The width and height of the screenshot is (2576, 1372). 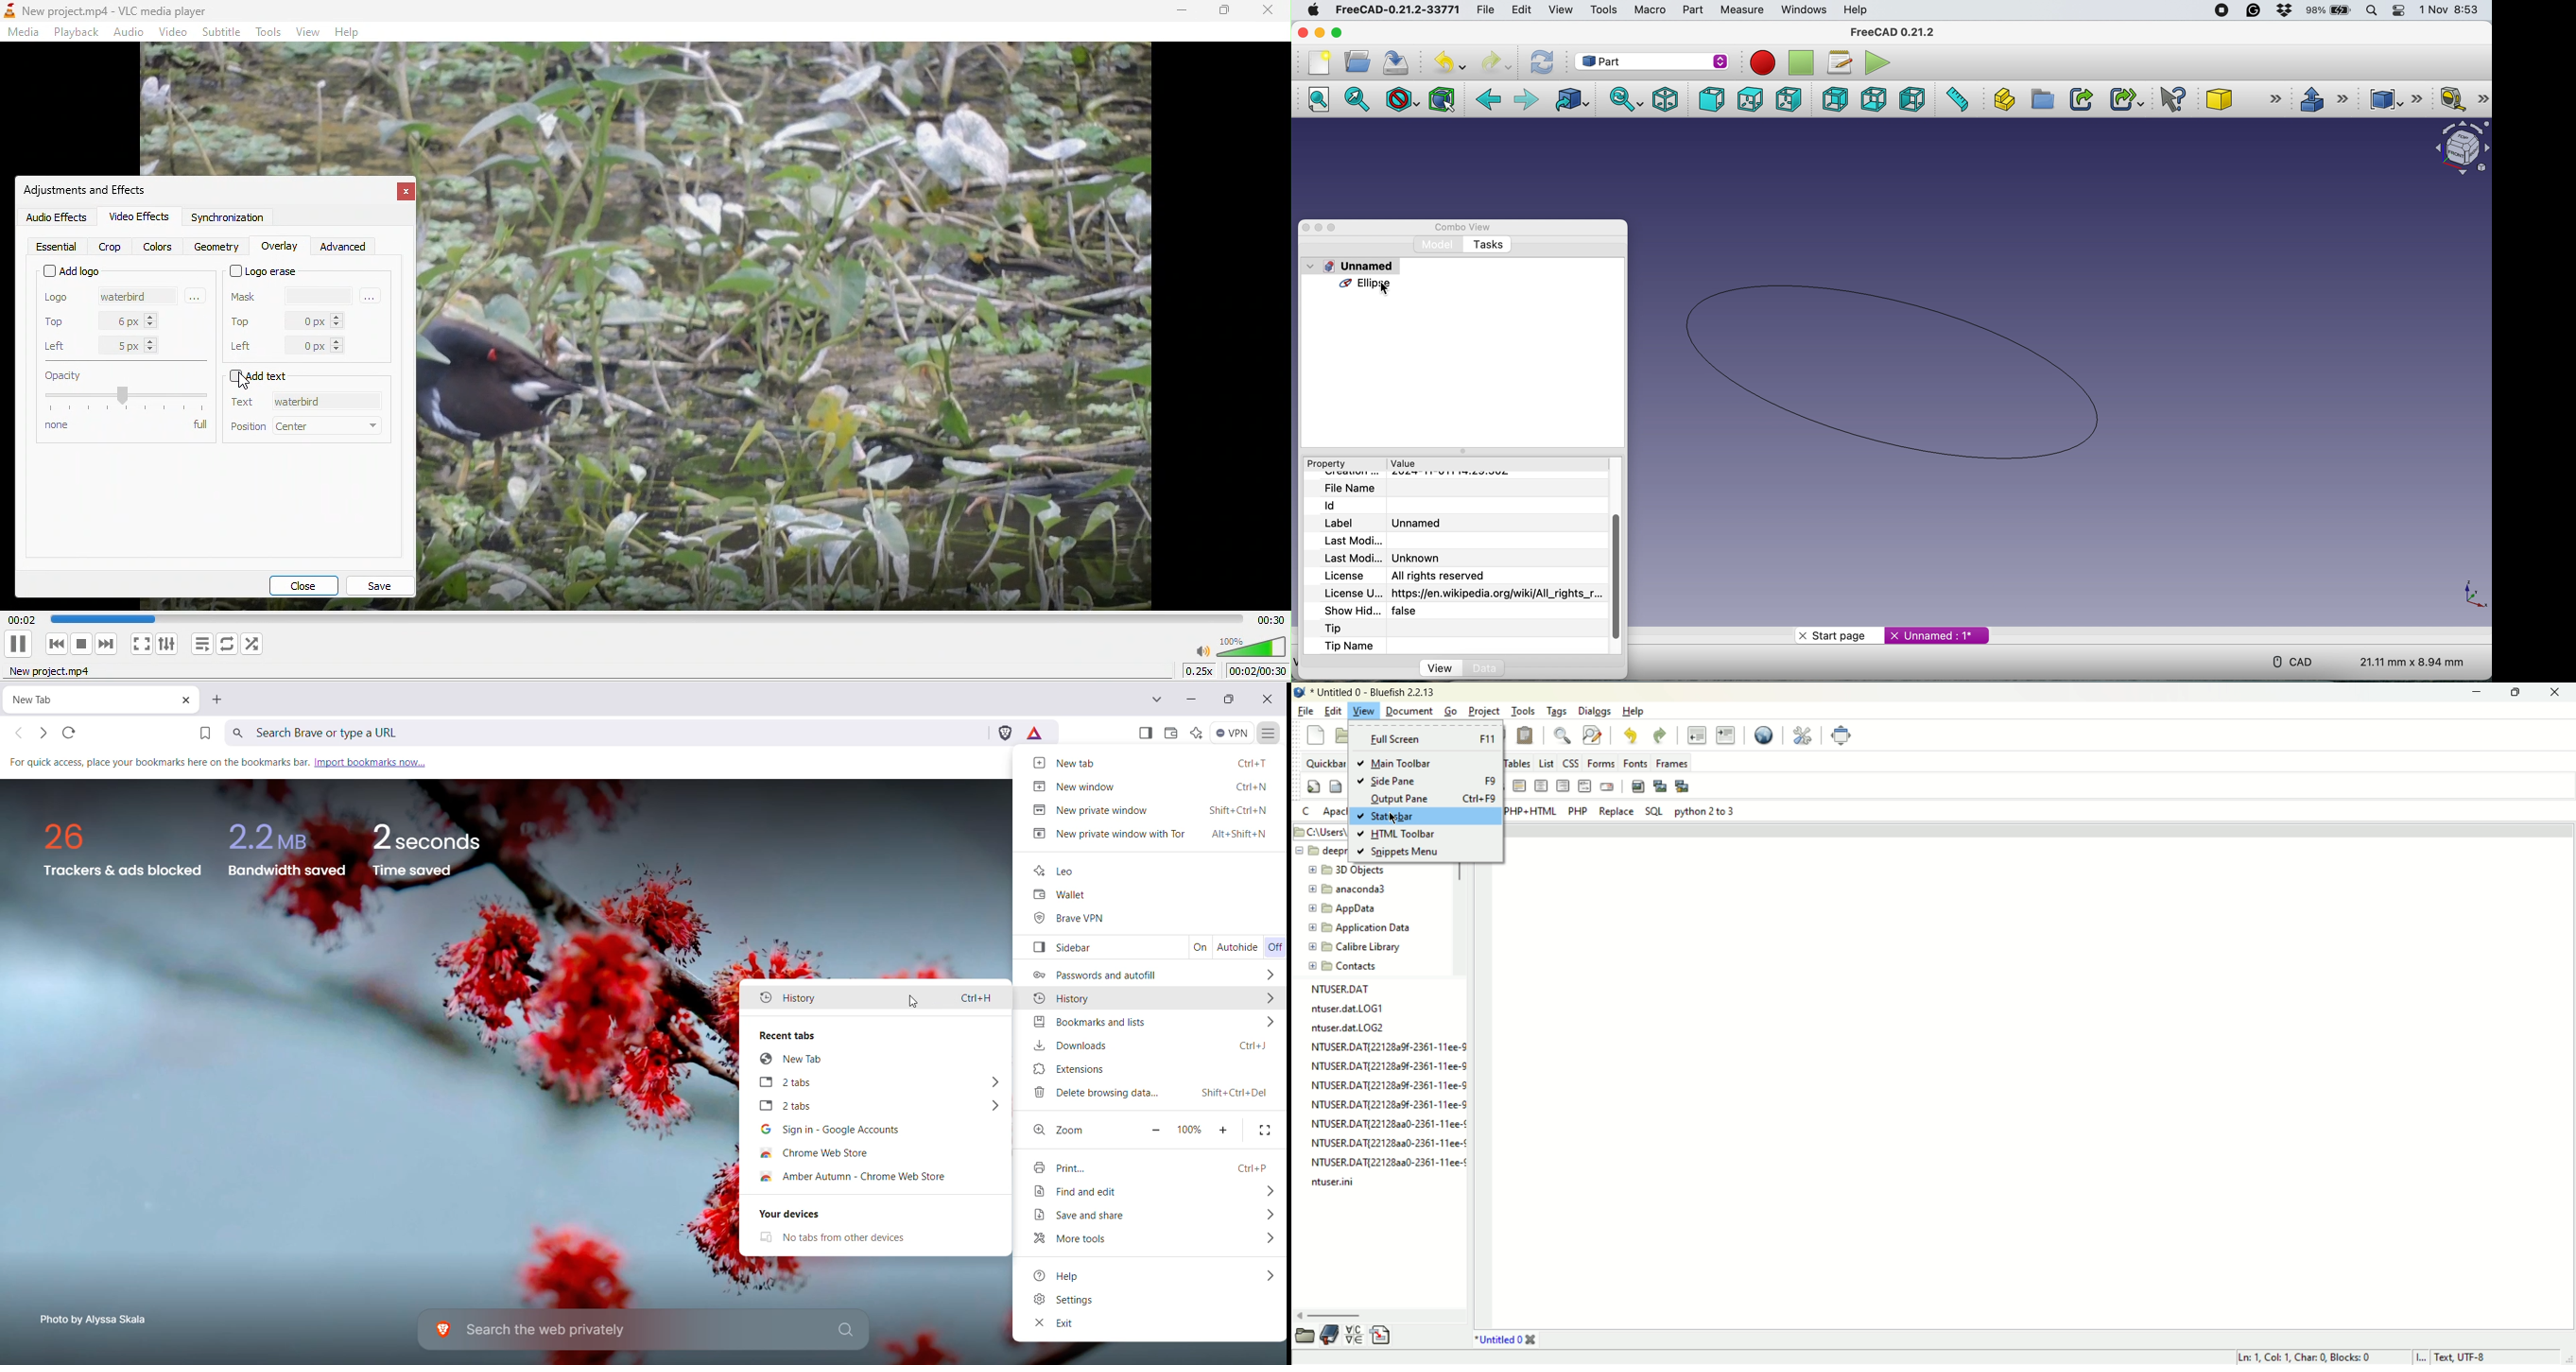 What do you see at coordinates (1315, 735) in the screenshot?
I see `new file` at bounding box center [1315, 735].